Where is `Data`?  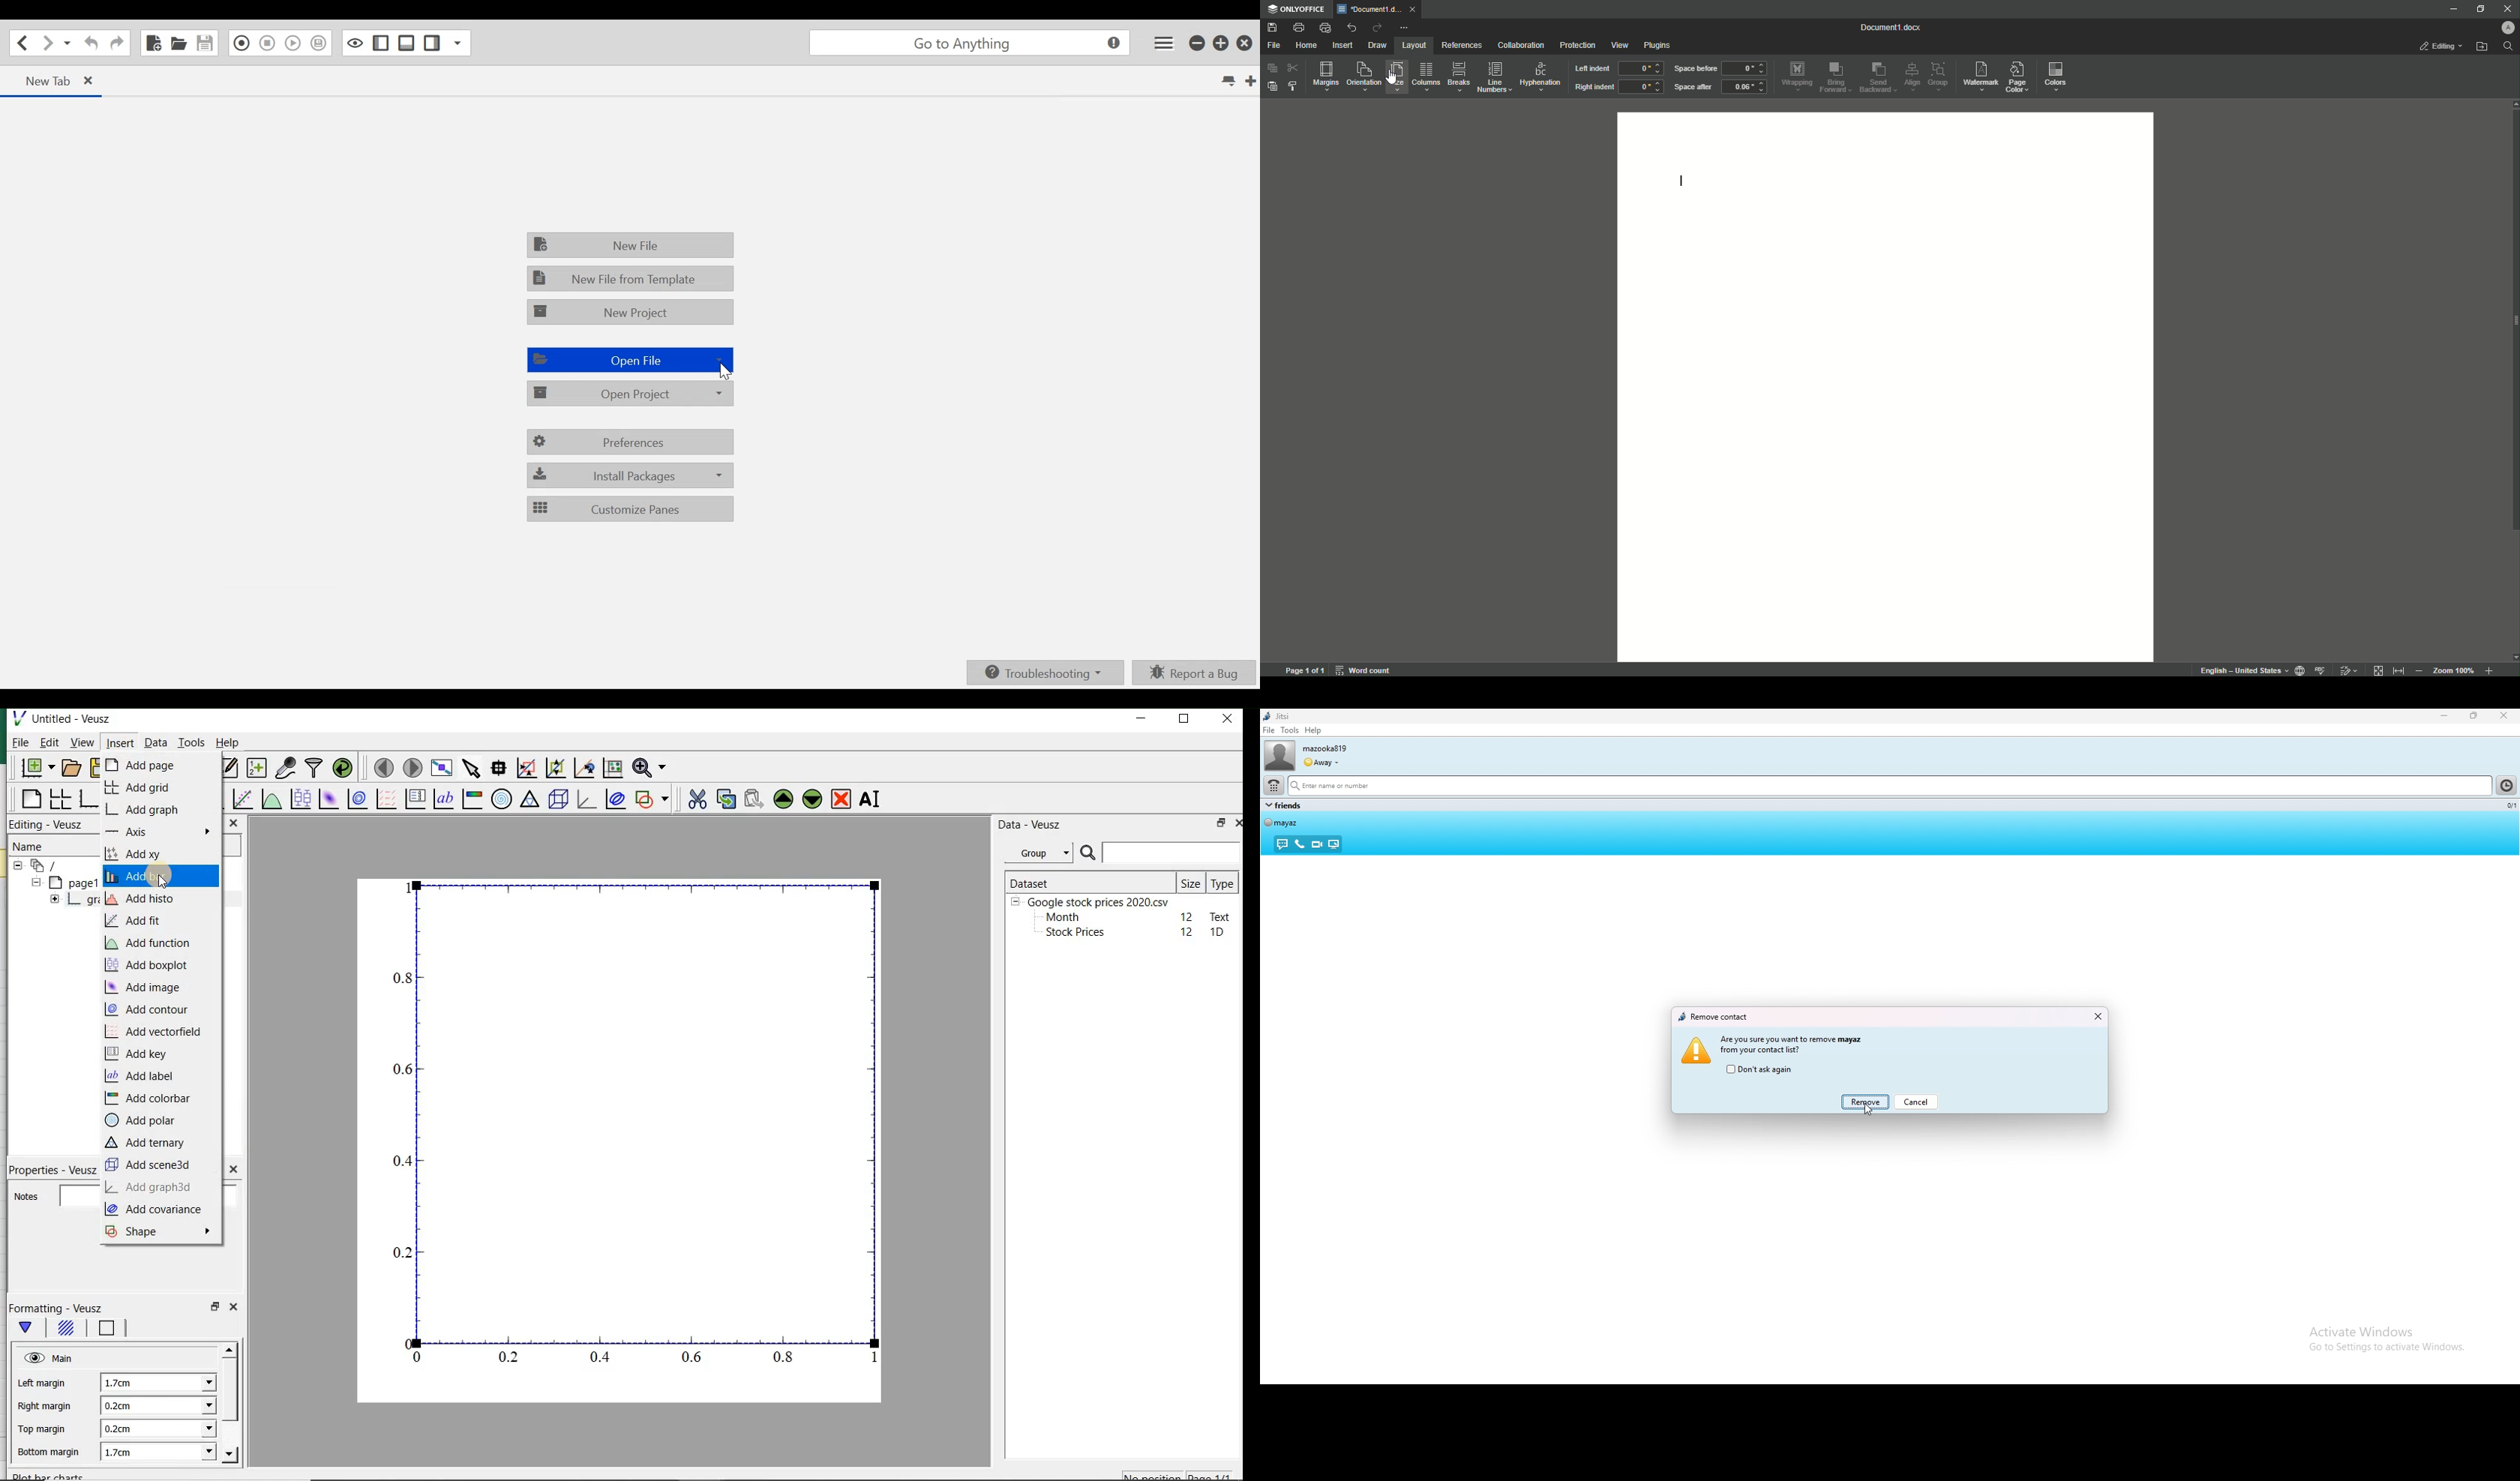 Data is located at coordinates (155, 744).